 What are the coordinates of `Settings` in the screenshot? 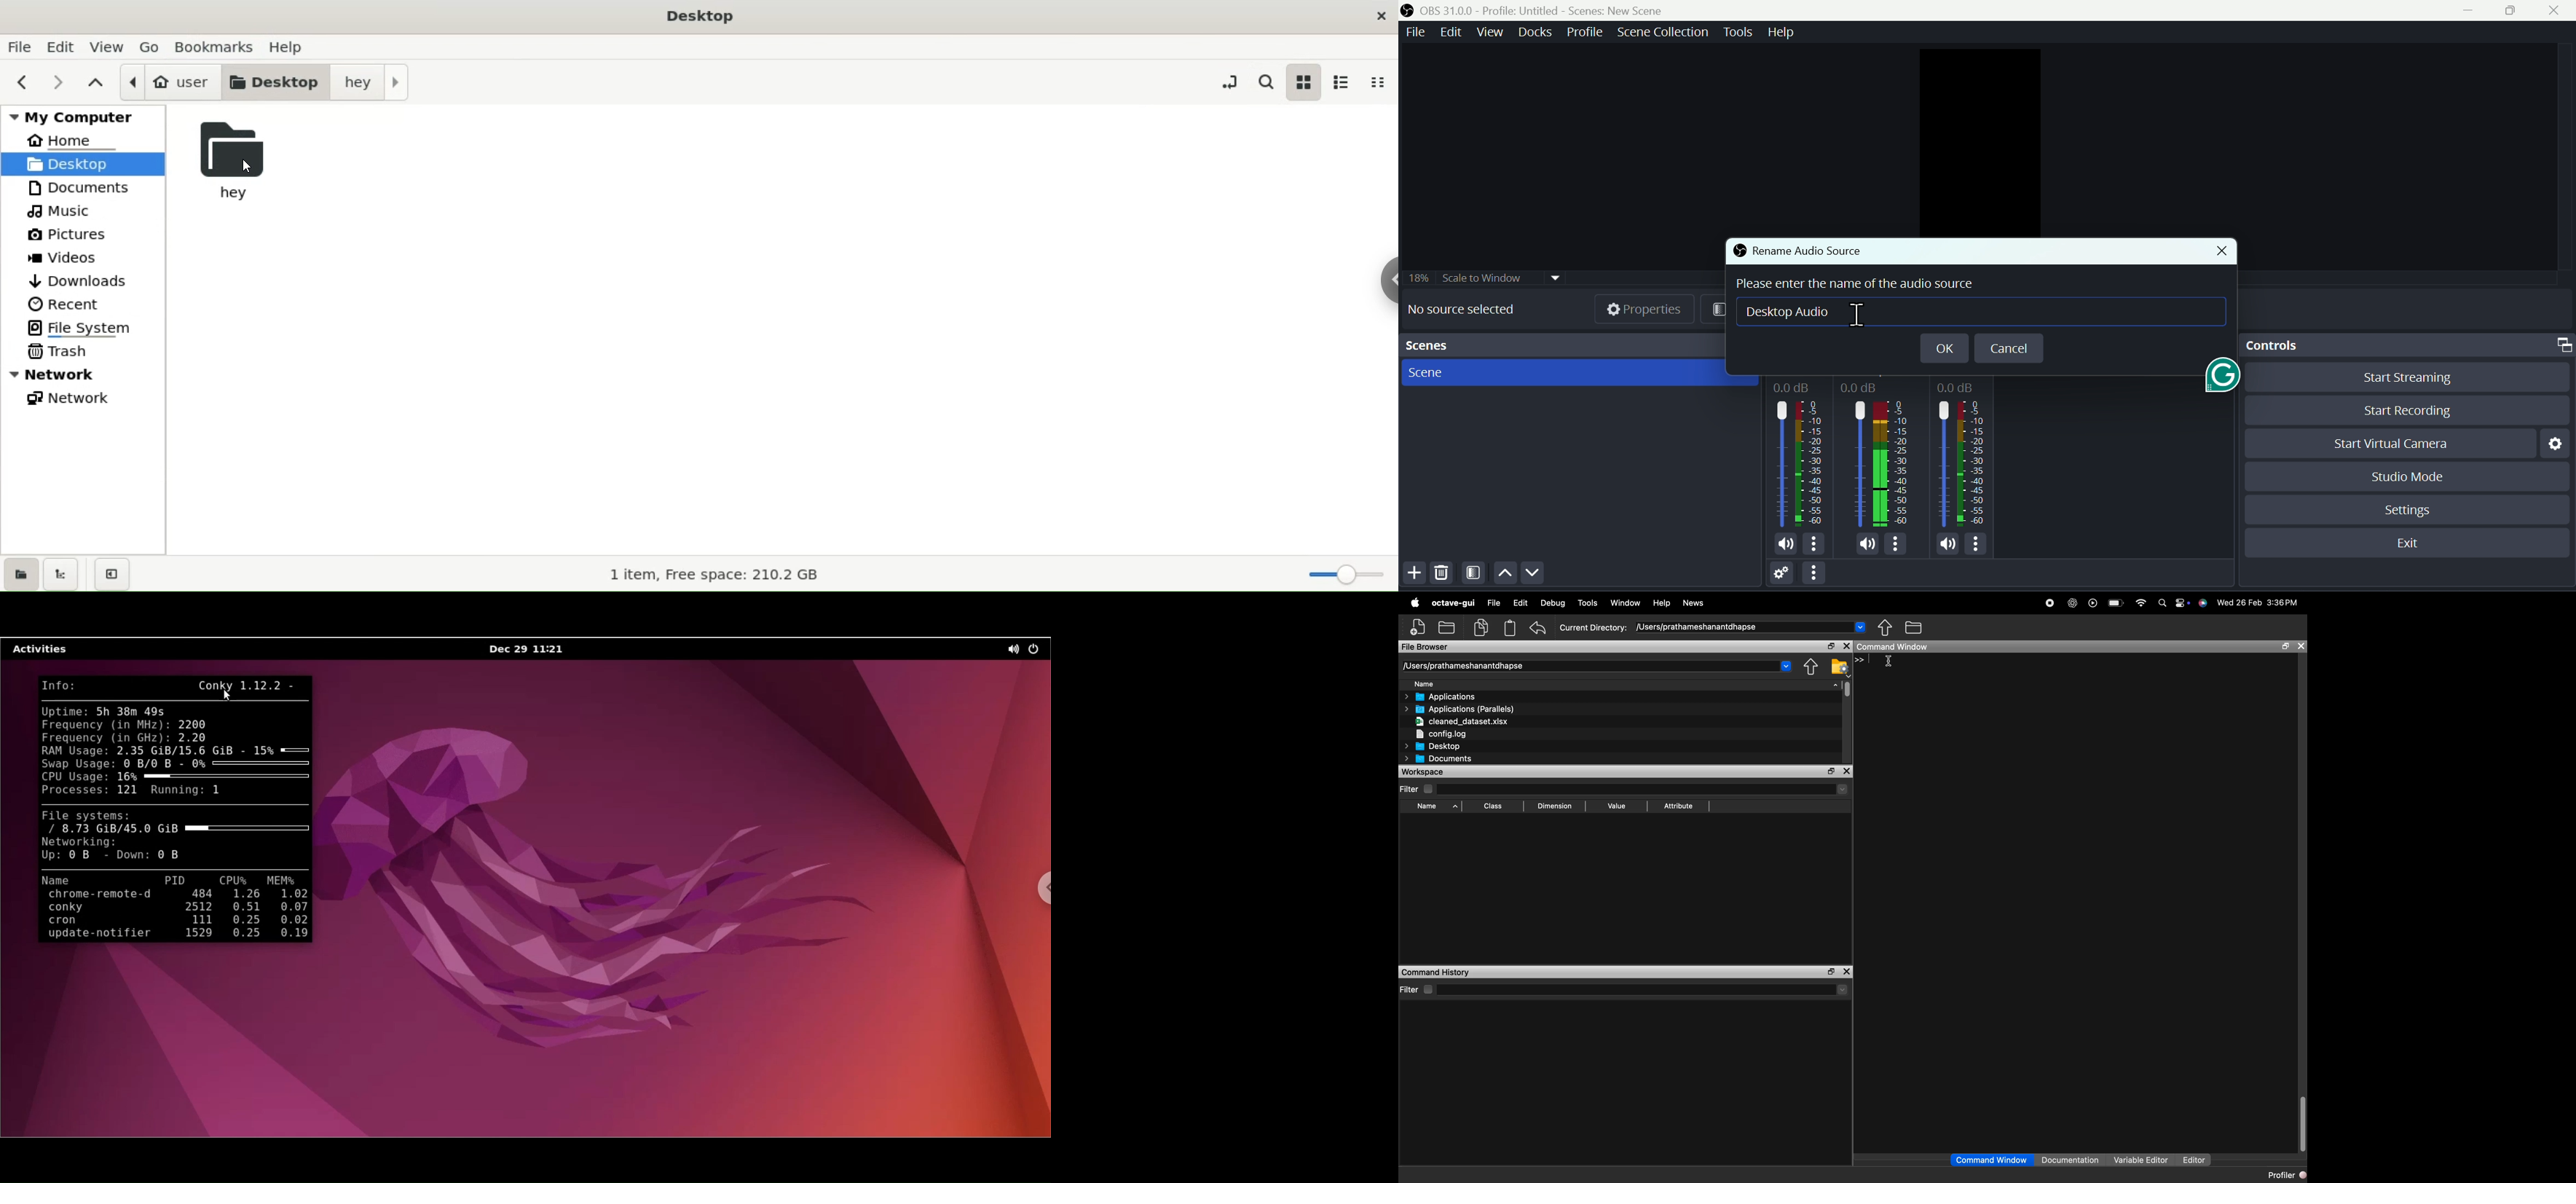 It's located at (2409, 509).